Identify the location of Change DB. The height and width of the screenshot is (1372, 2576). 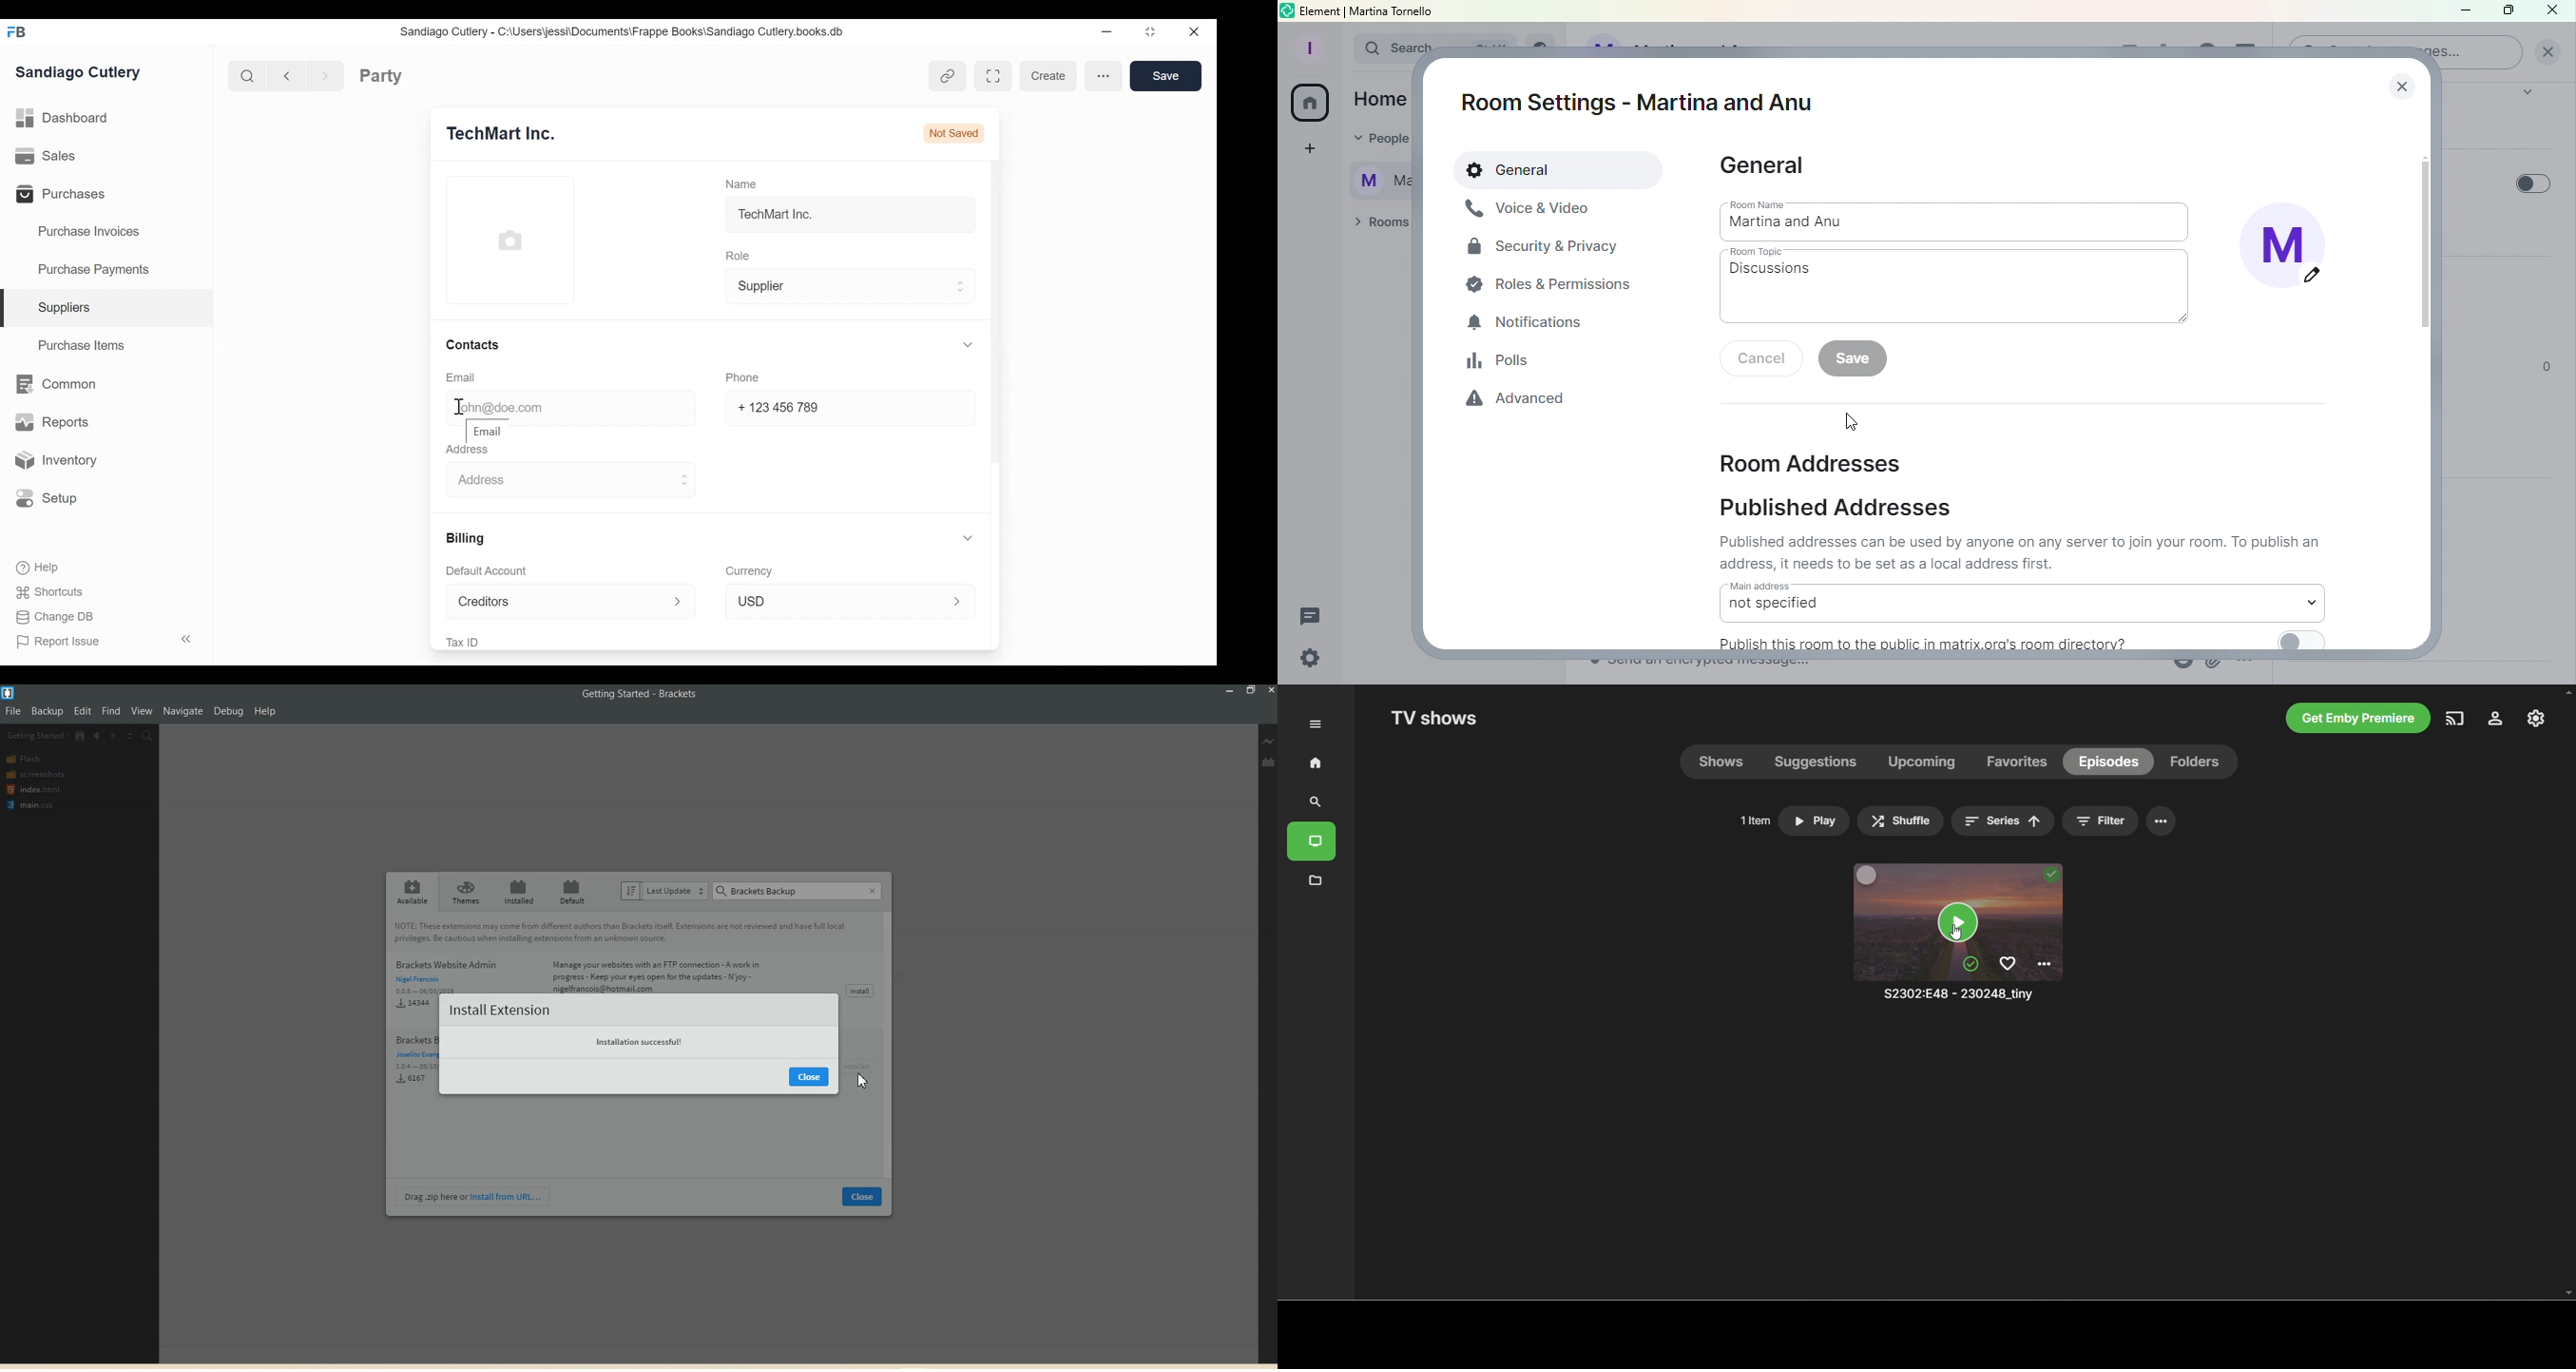
(60, 616).